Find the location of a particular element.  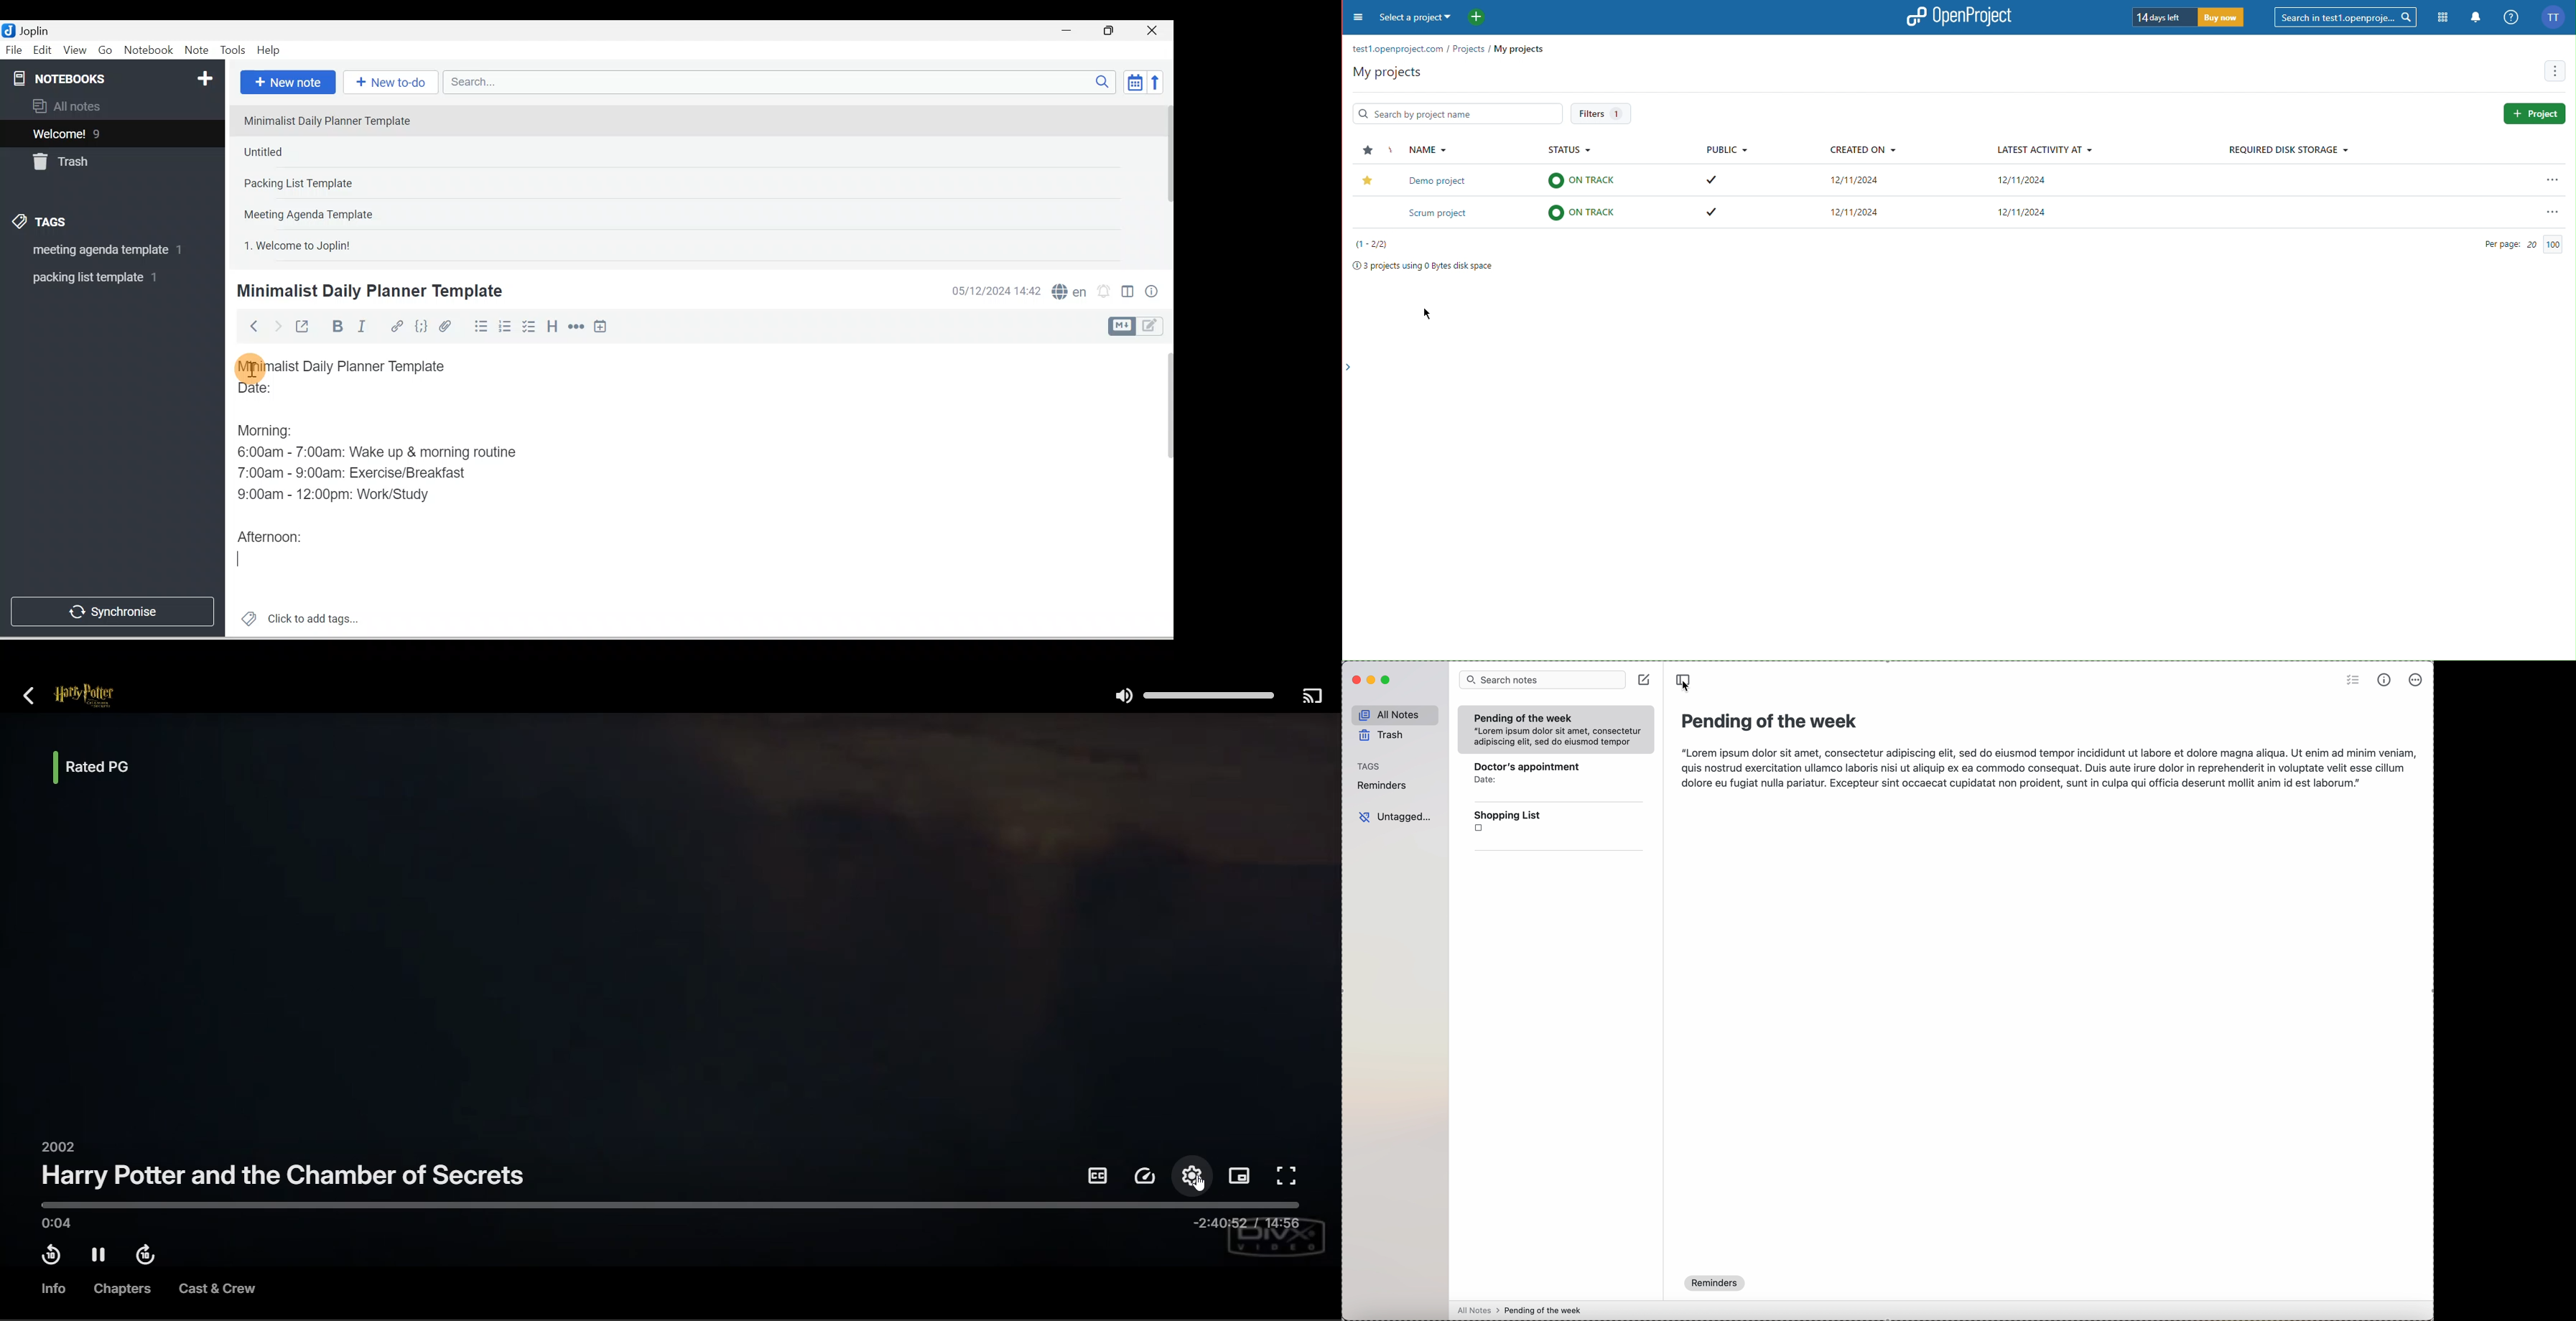

cursor is located at coordinates (1202, 1181).